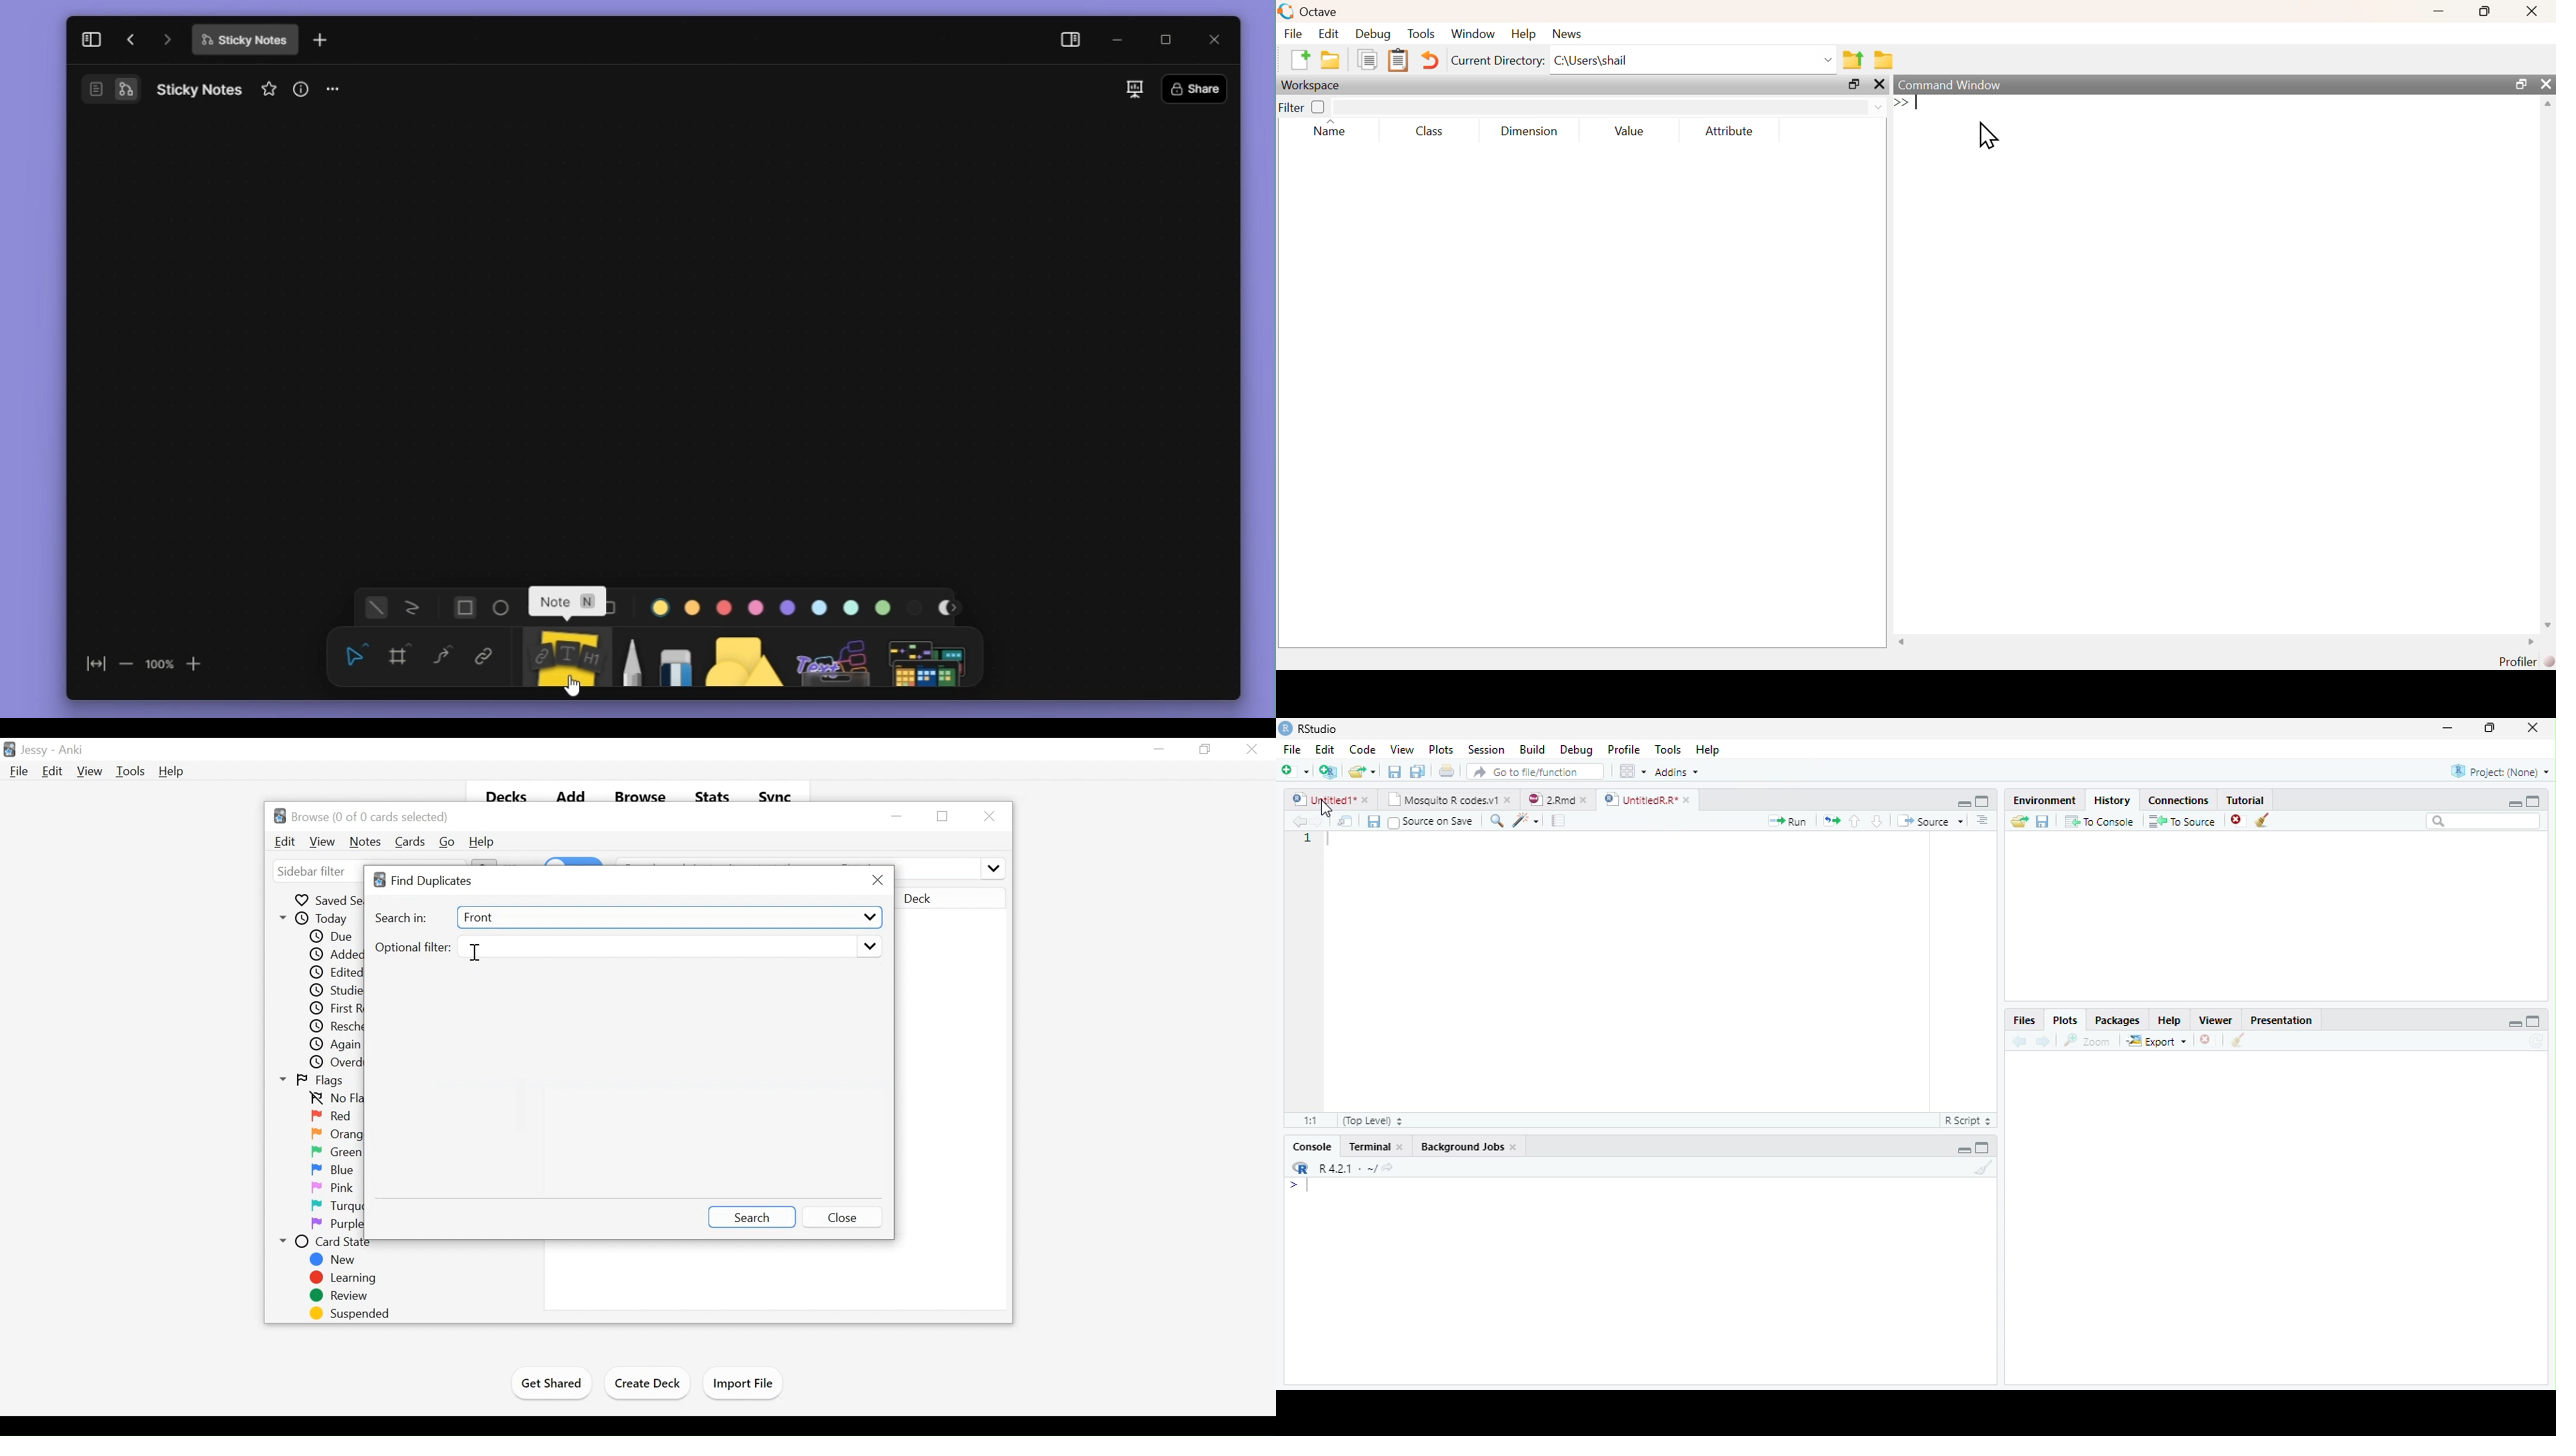 The image size is (2576, 1456). Describe the element at coordinates (337, 973) in the screenshot. I see `Edited` at that location.